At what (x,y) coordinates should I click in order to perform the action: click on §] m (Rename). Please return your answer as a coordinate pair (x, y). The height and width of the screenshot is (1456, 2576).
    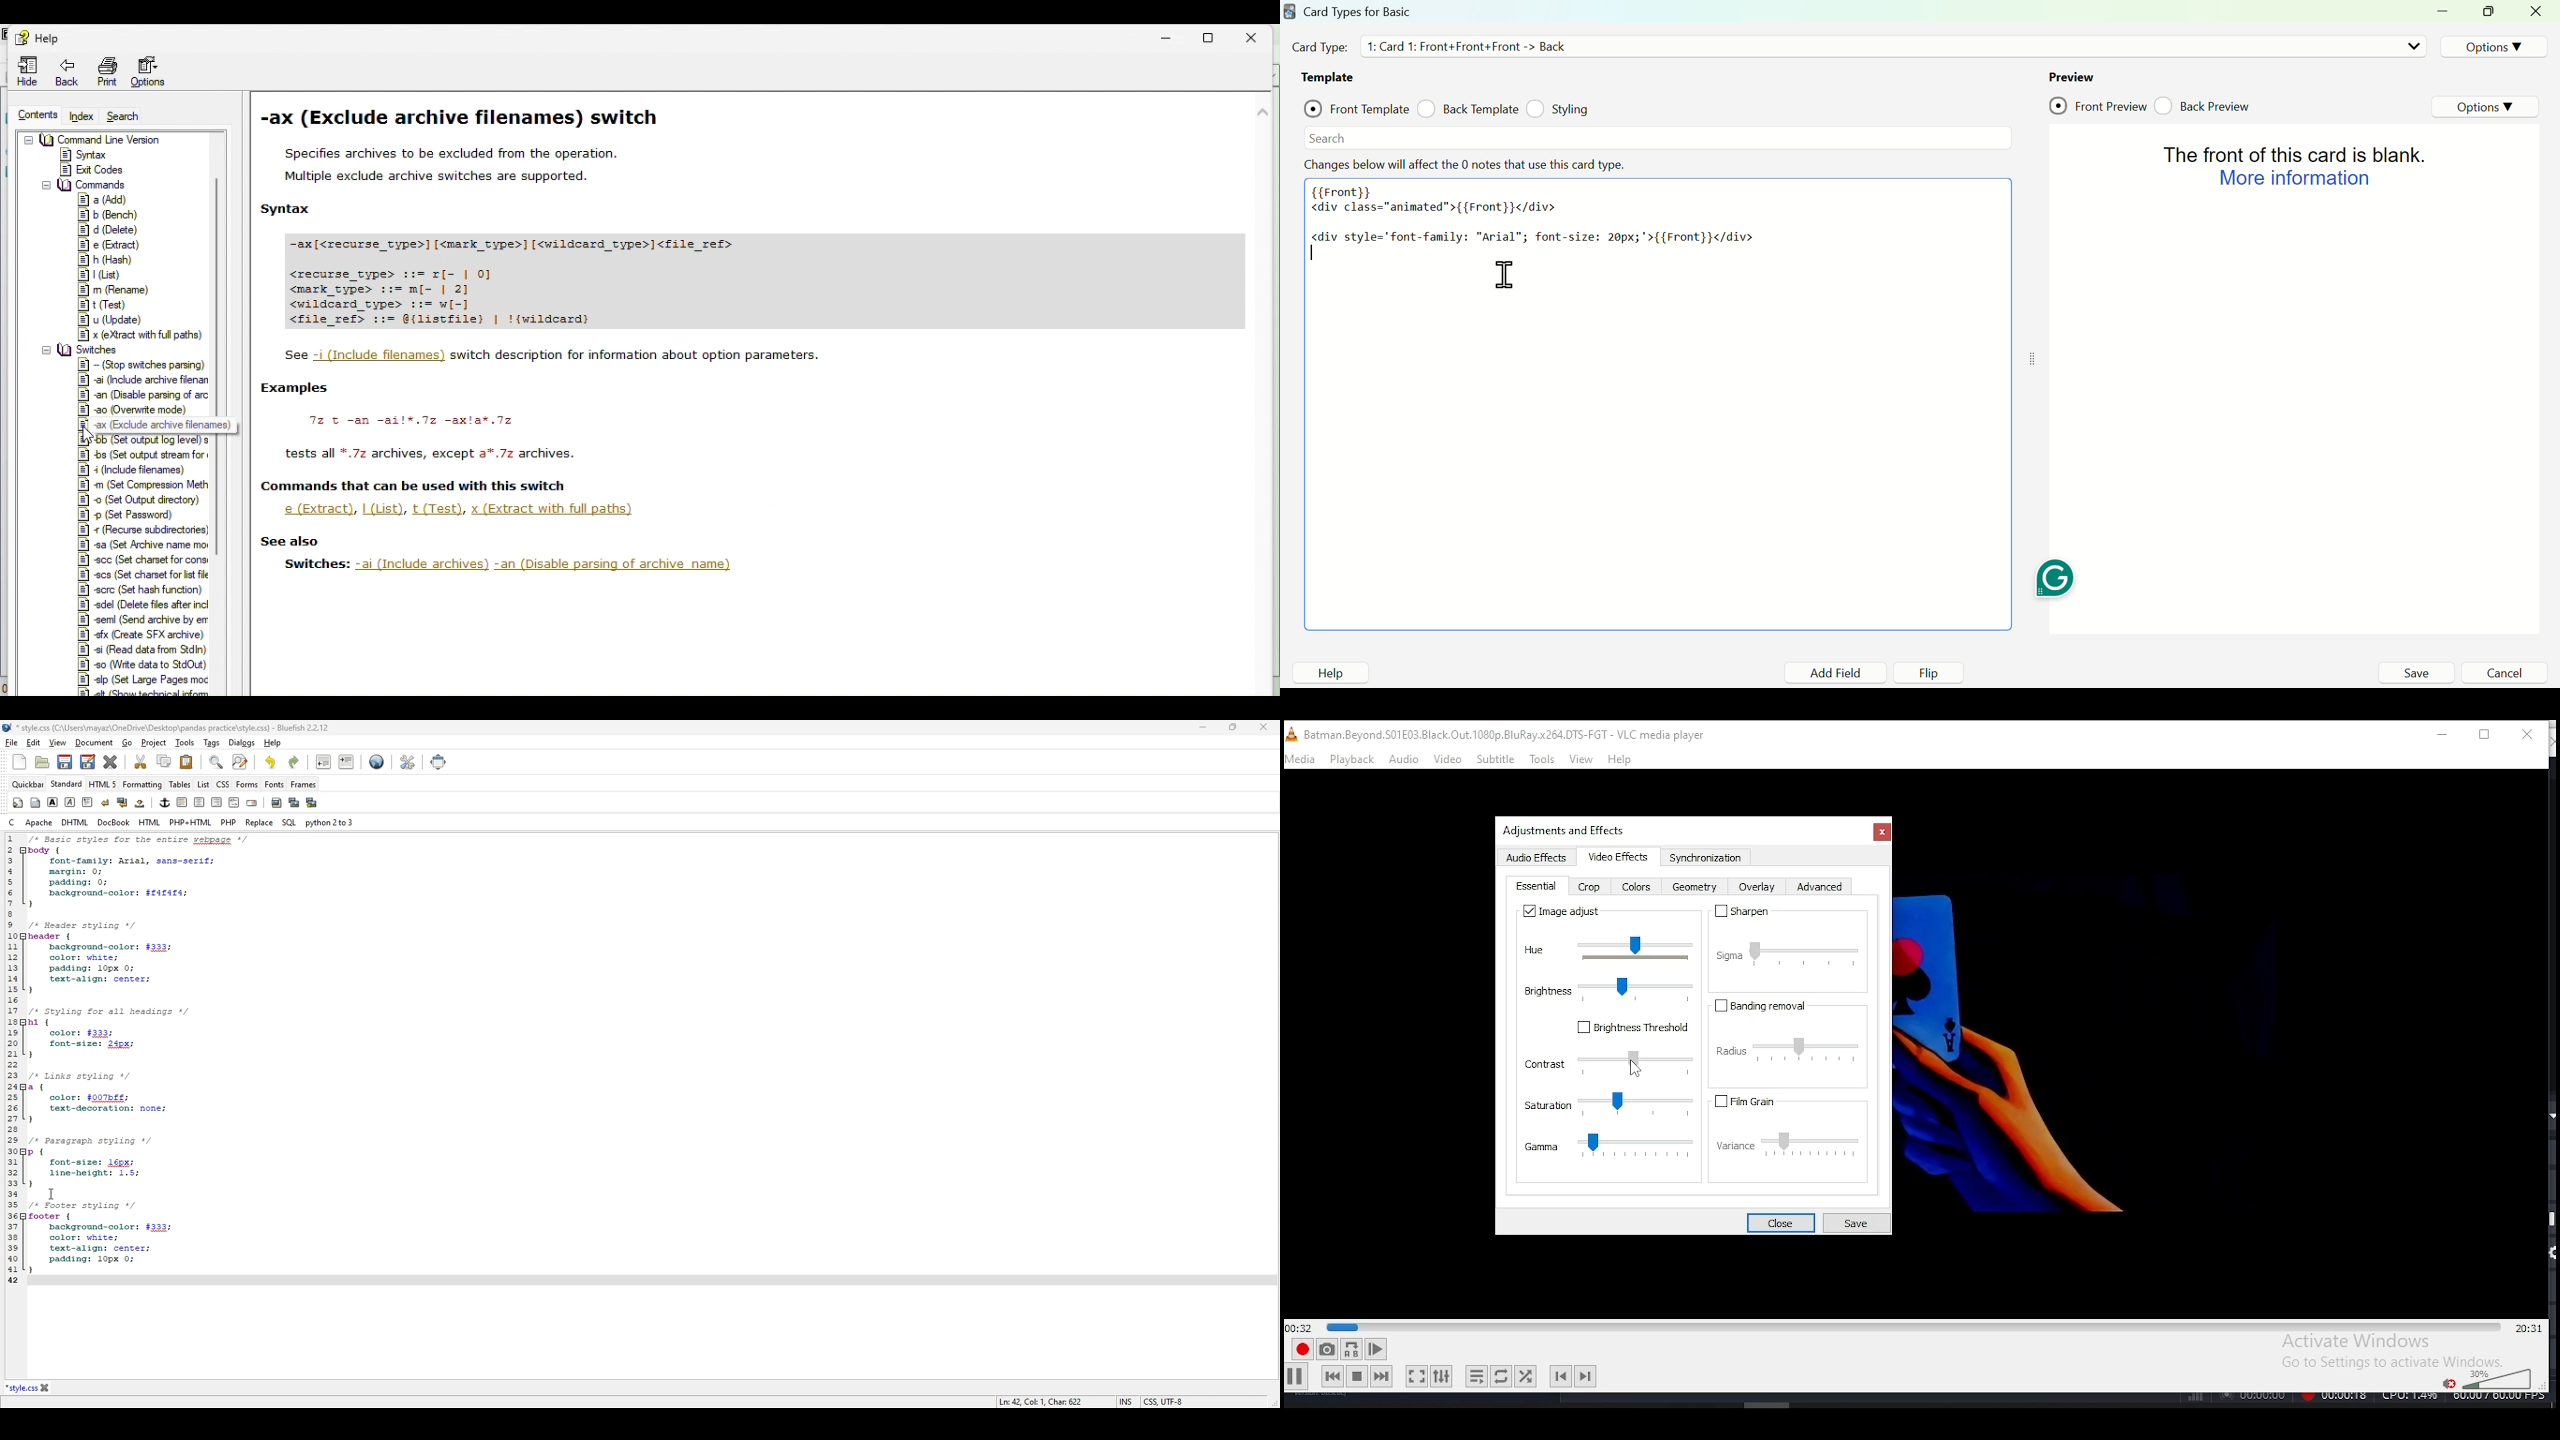
    Looking at the image, I should click on (115, 290).